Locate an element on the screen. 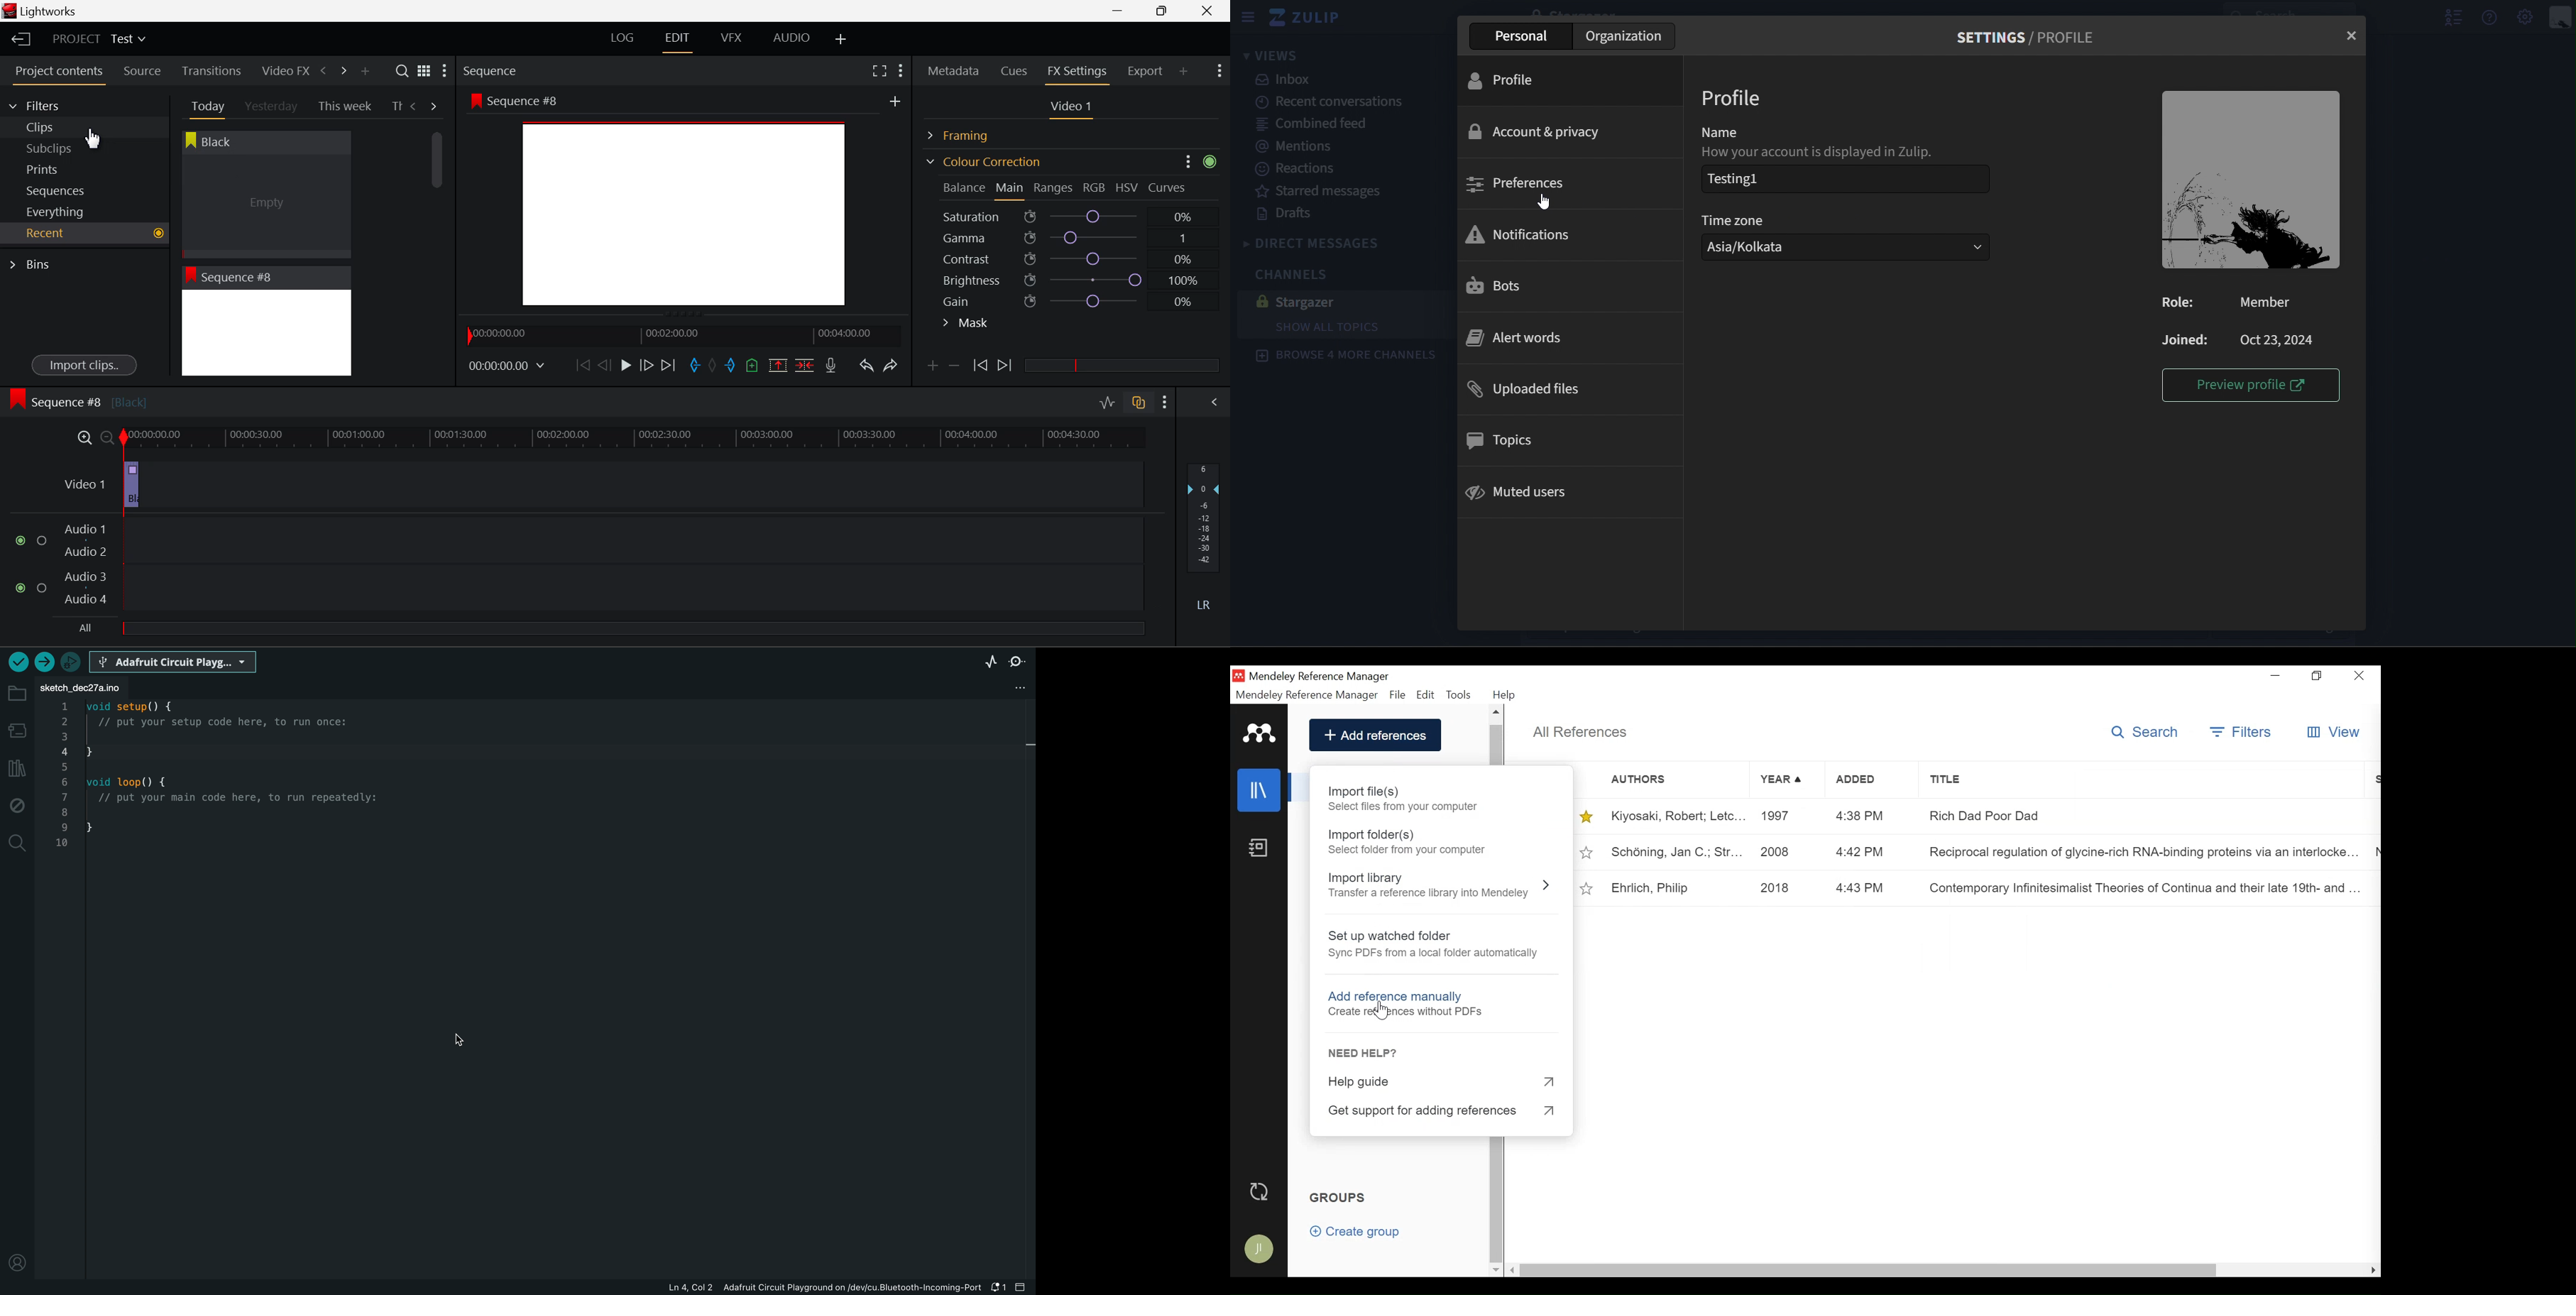 This screenshot has width=2576, height=1316. Import Files is located at coordinates (1369, 791).